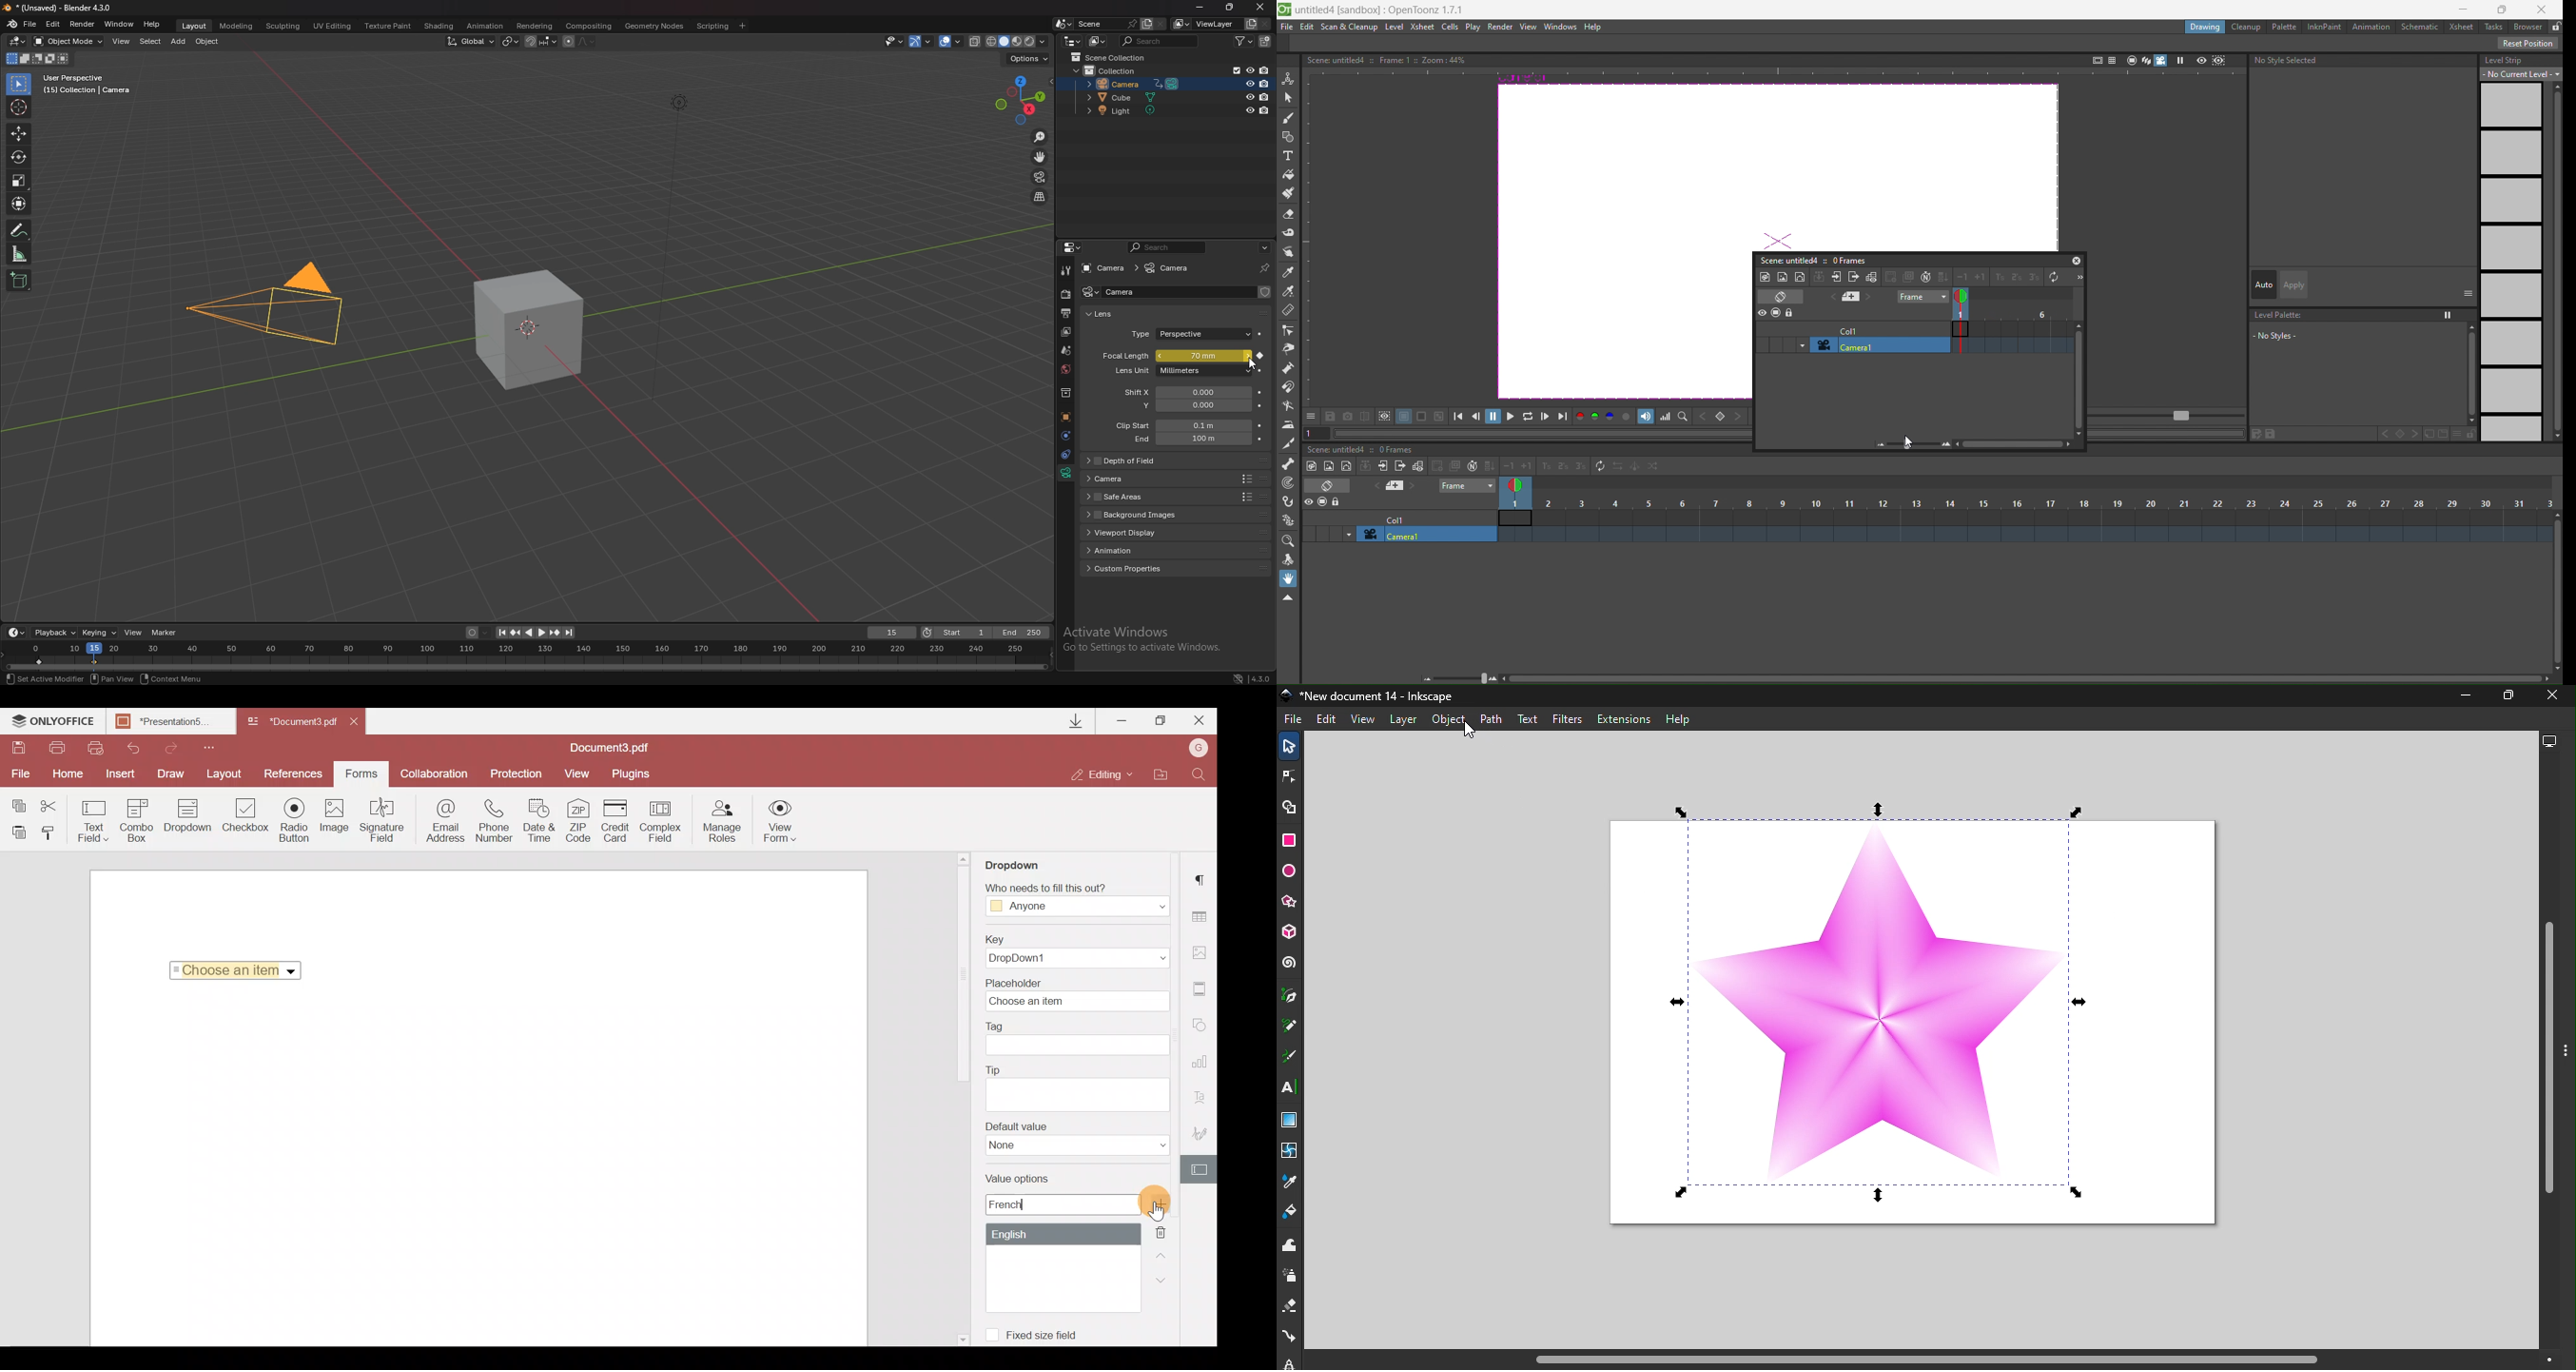 Image resolution: width=2576 pixels, height=1372 pixels. What do you see at coordinates (1363, 721) in the screenshot?
I see `View` at bounding box center [1363, 721].